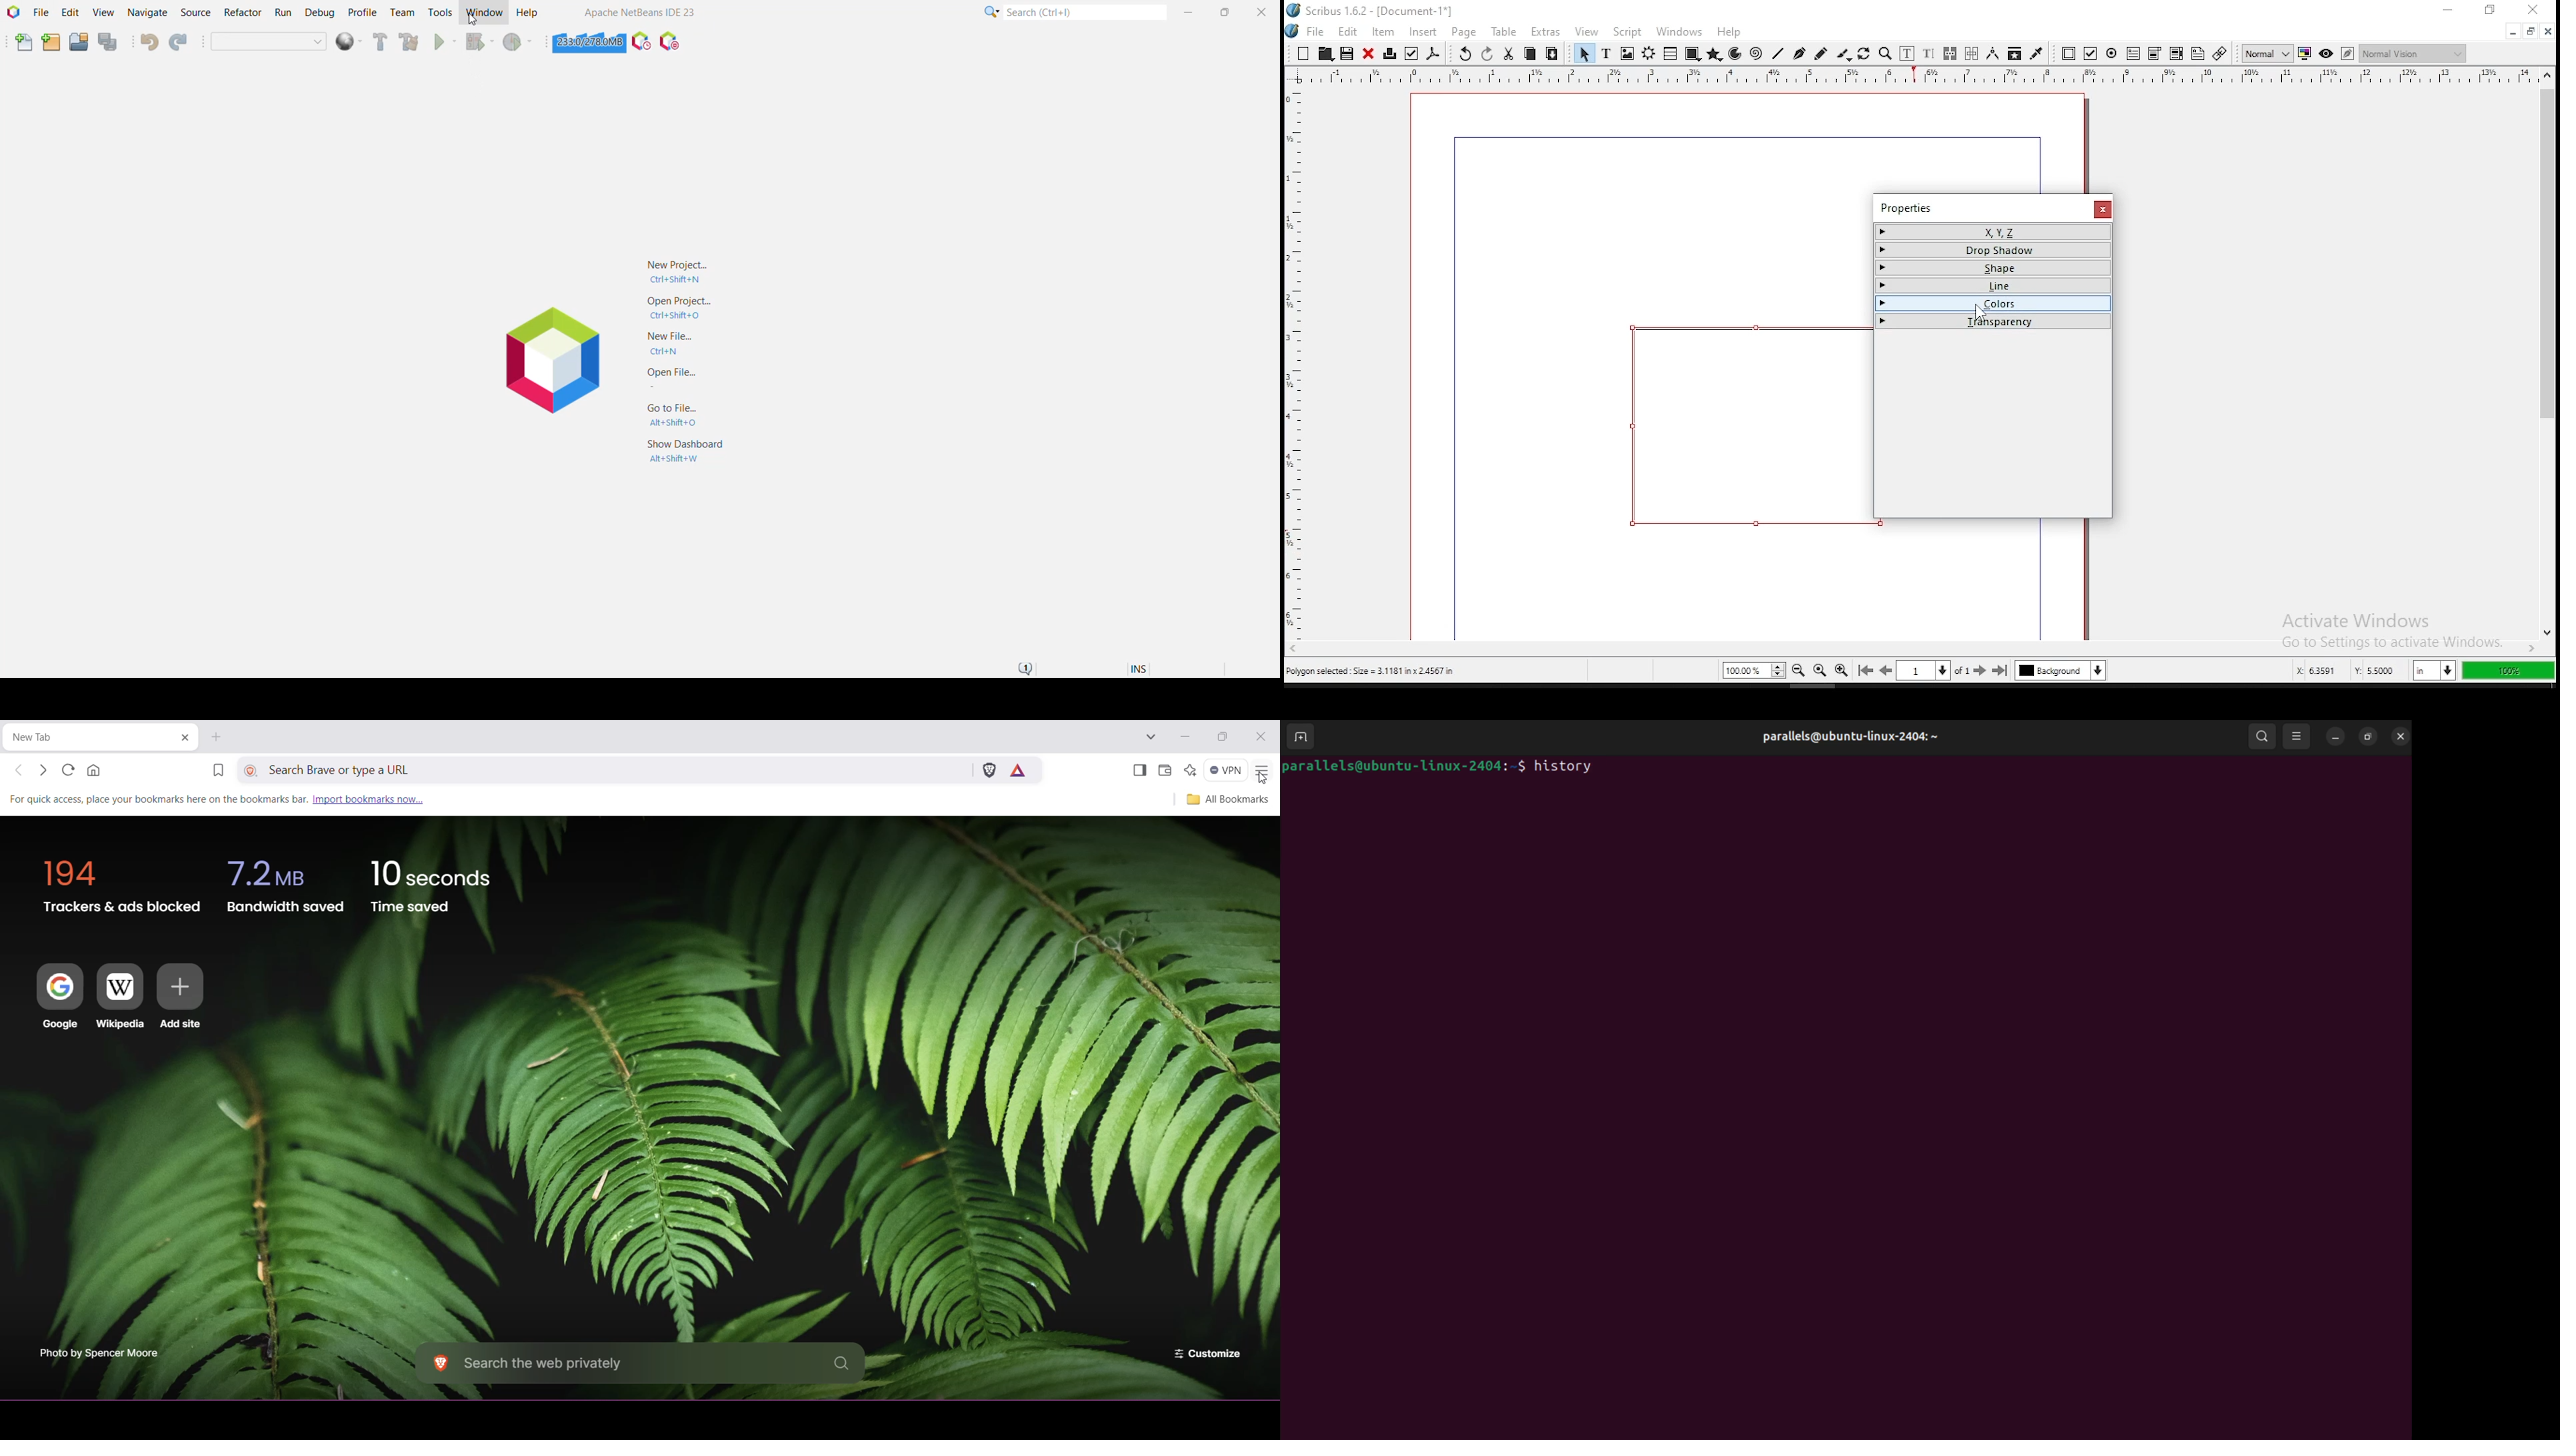 The height and width of the screenshot is (1456, 2576). What do you see at coordinates (1923, 670) in the screenshot?
I see `select current page` at bounding box center [1923, 670].